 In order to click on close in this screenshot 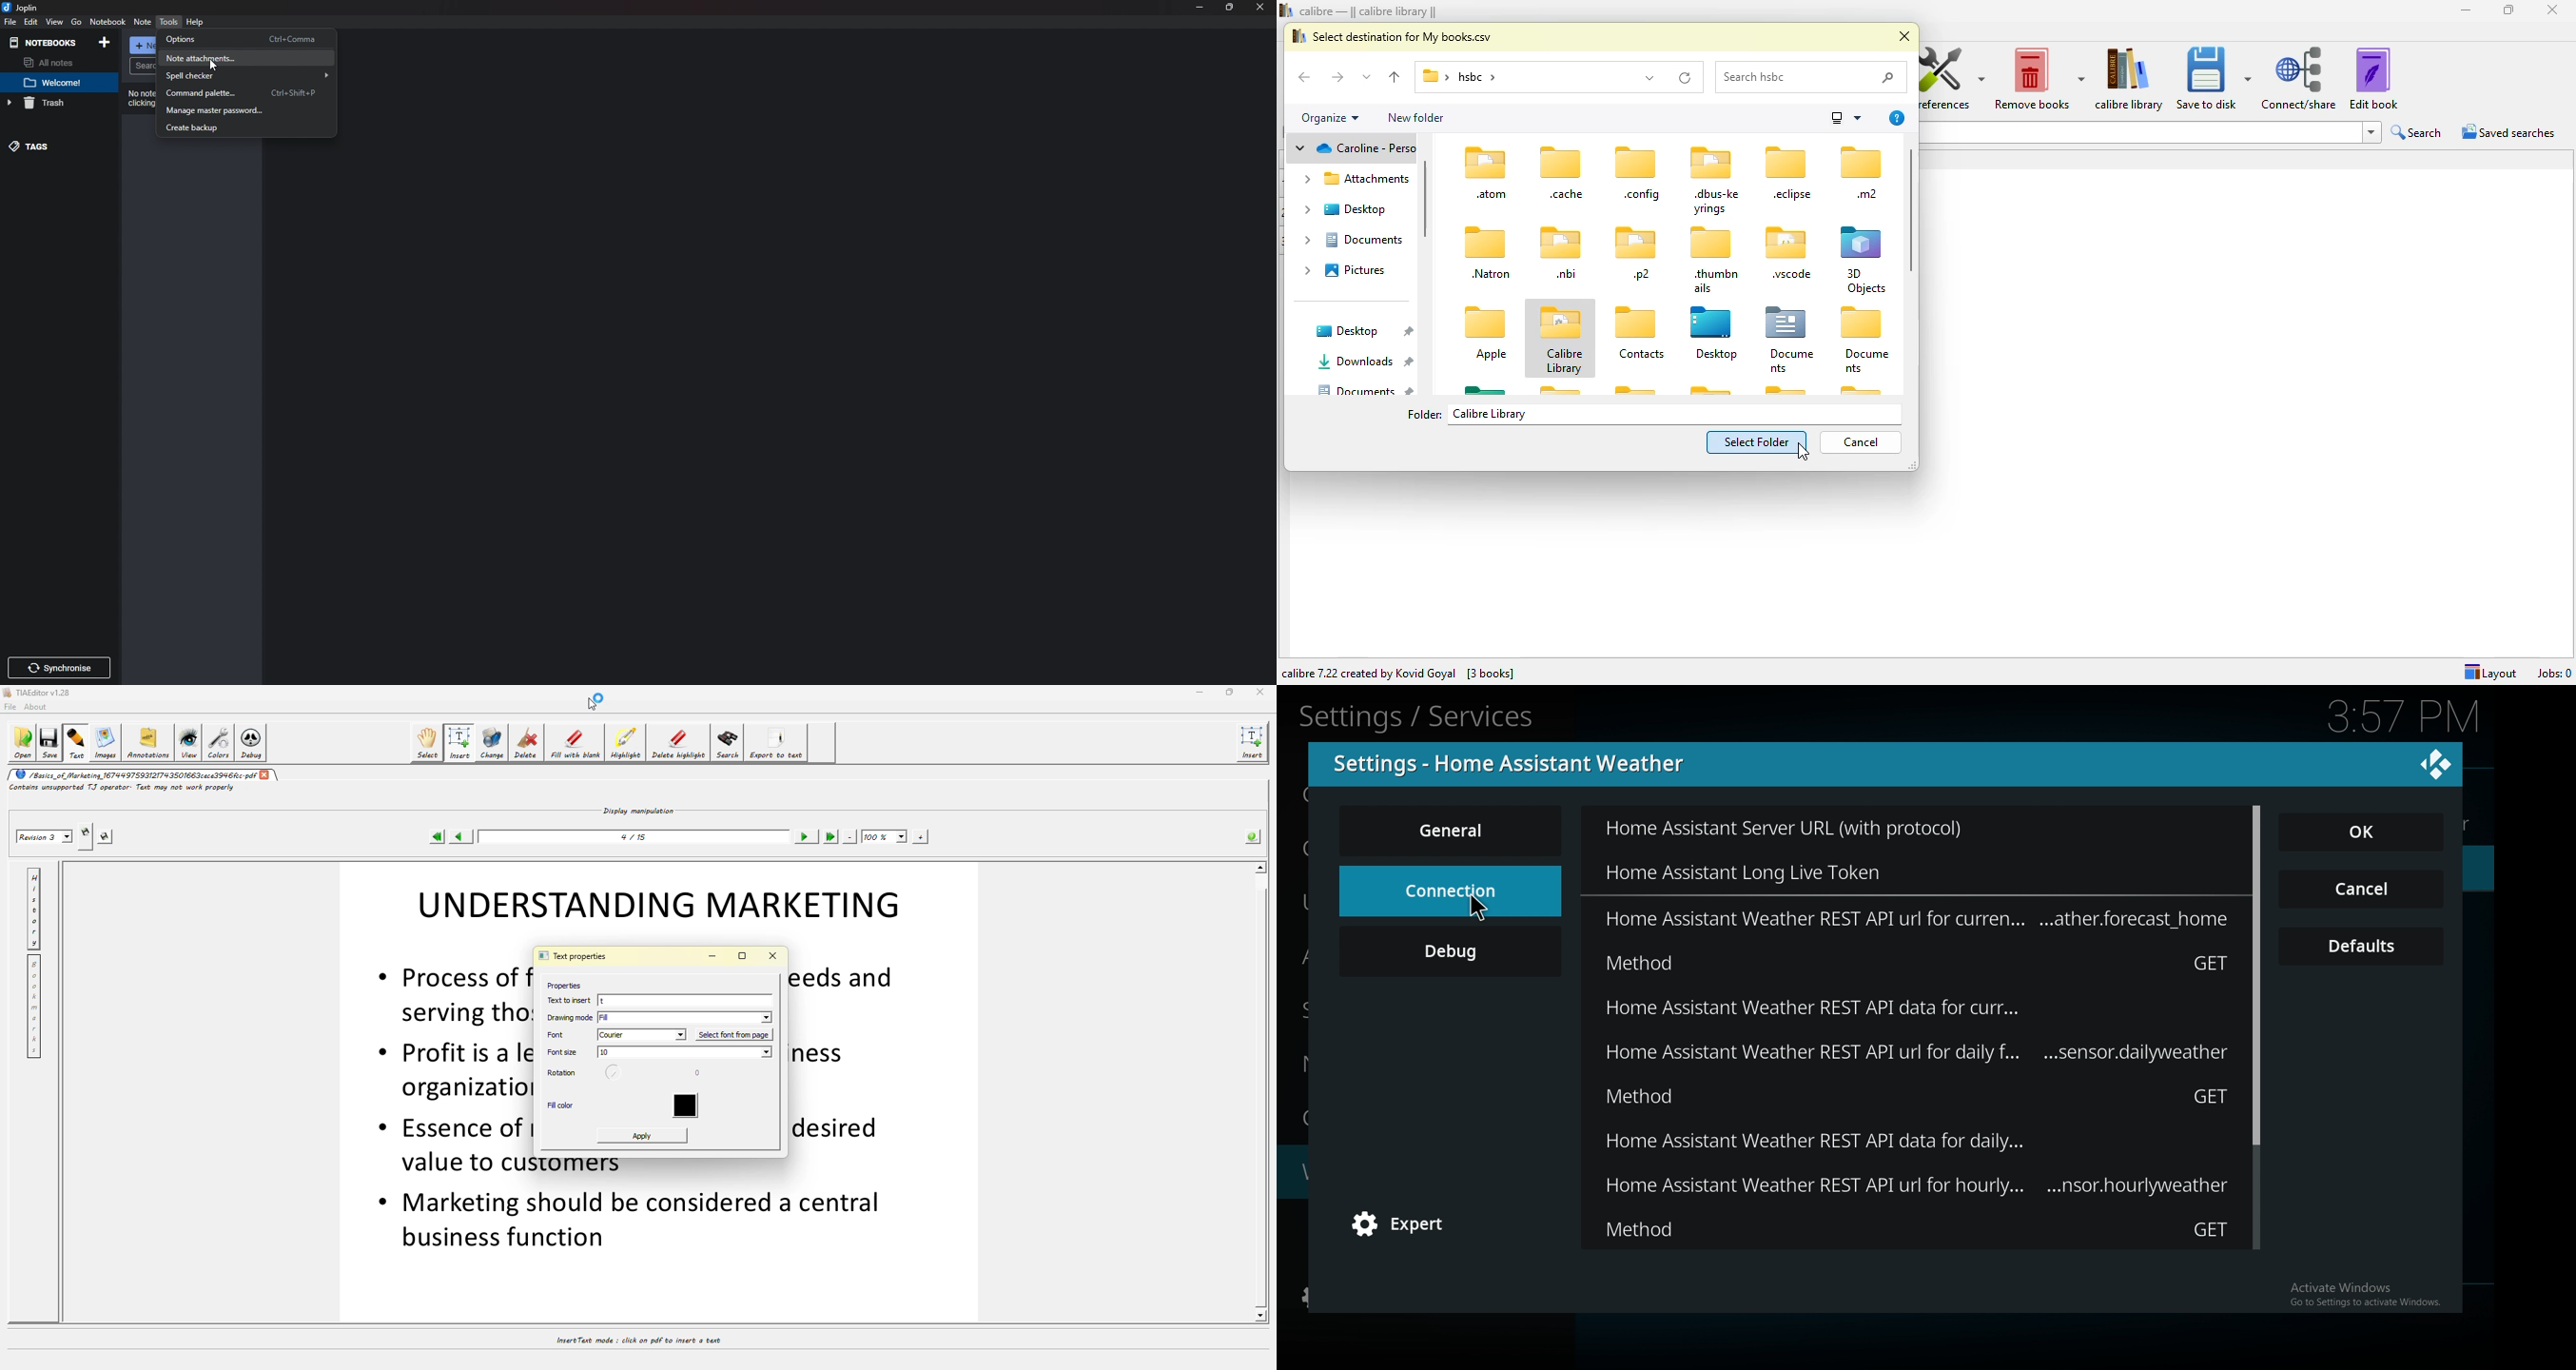, I will do `click(2436, 763)`.